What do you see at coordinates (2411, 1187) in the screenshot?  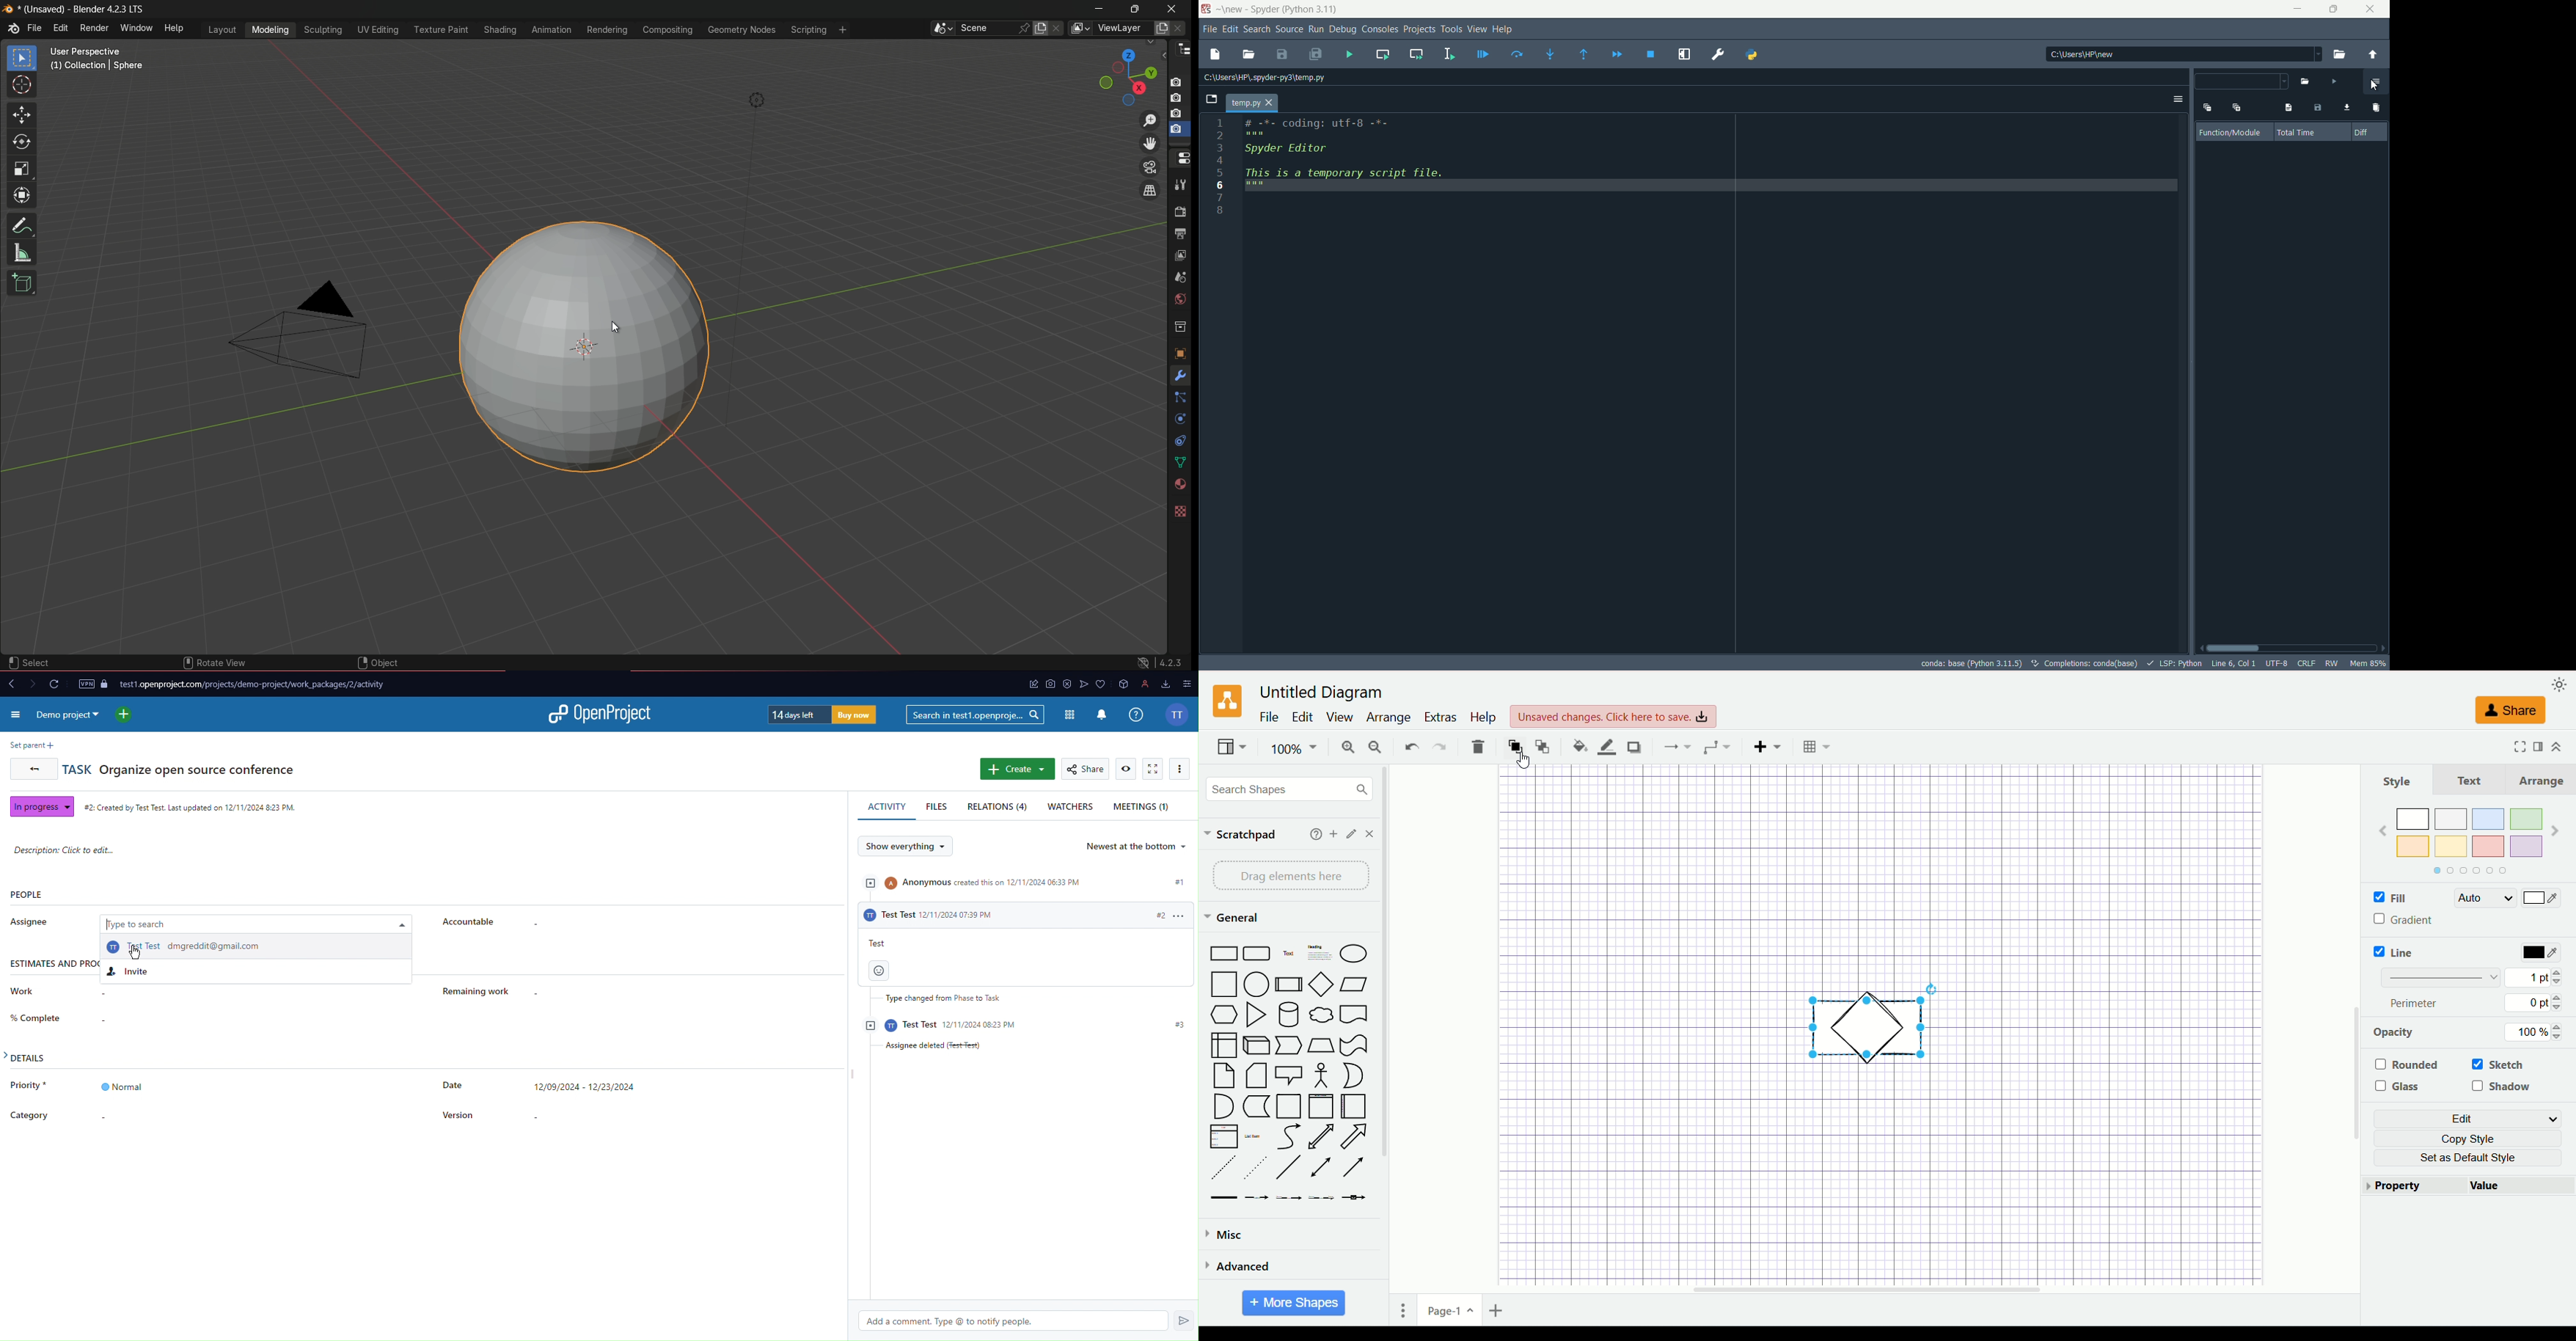 I see `property` at bounding box center [2411, 1187].